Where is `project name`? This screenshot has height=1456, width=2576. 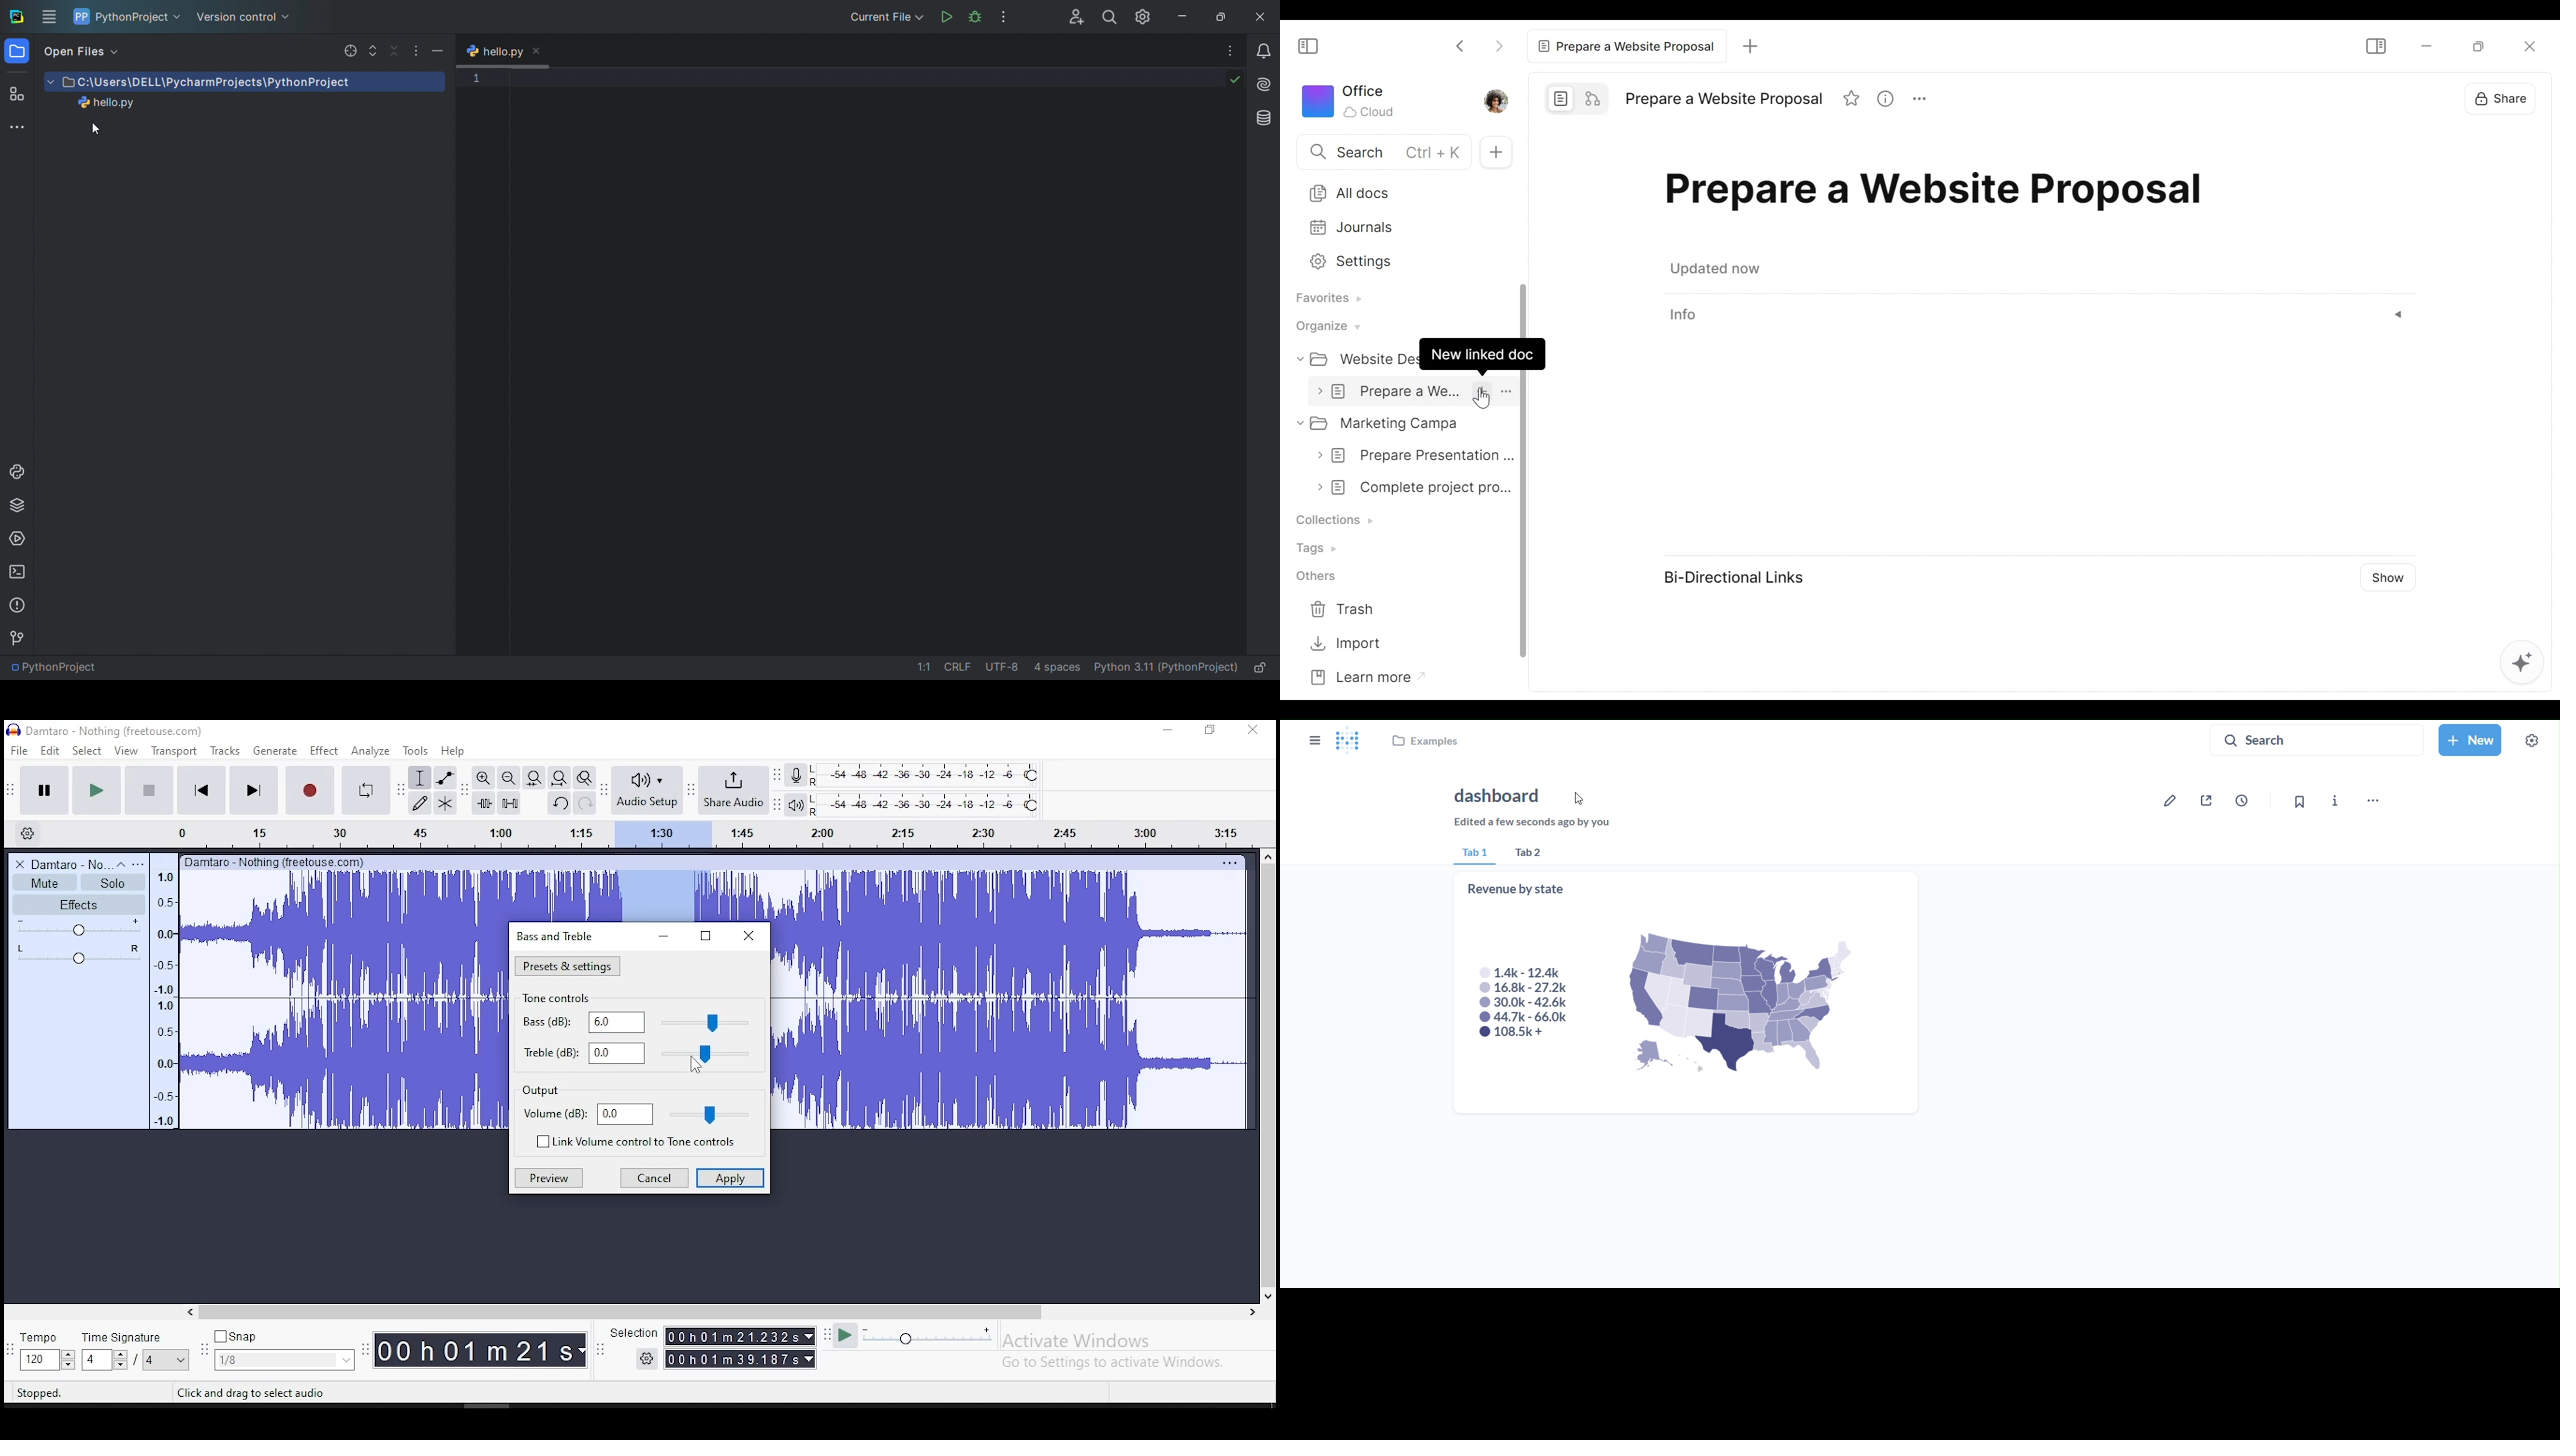
project name is located at coordinates (129, 17).